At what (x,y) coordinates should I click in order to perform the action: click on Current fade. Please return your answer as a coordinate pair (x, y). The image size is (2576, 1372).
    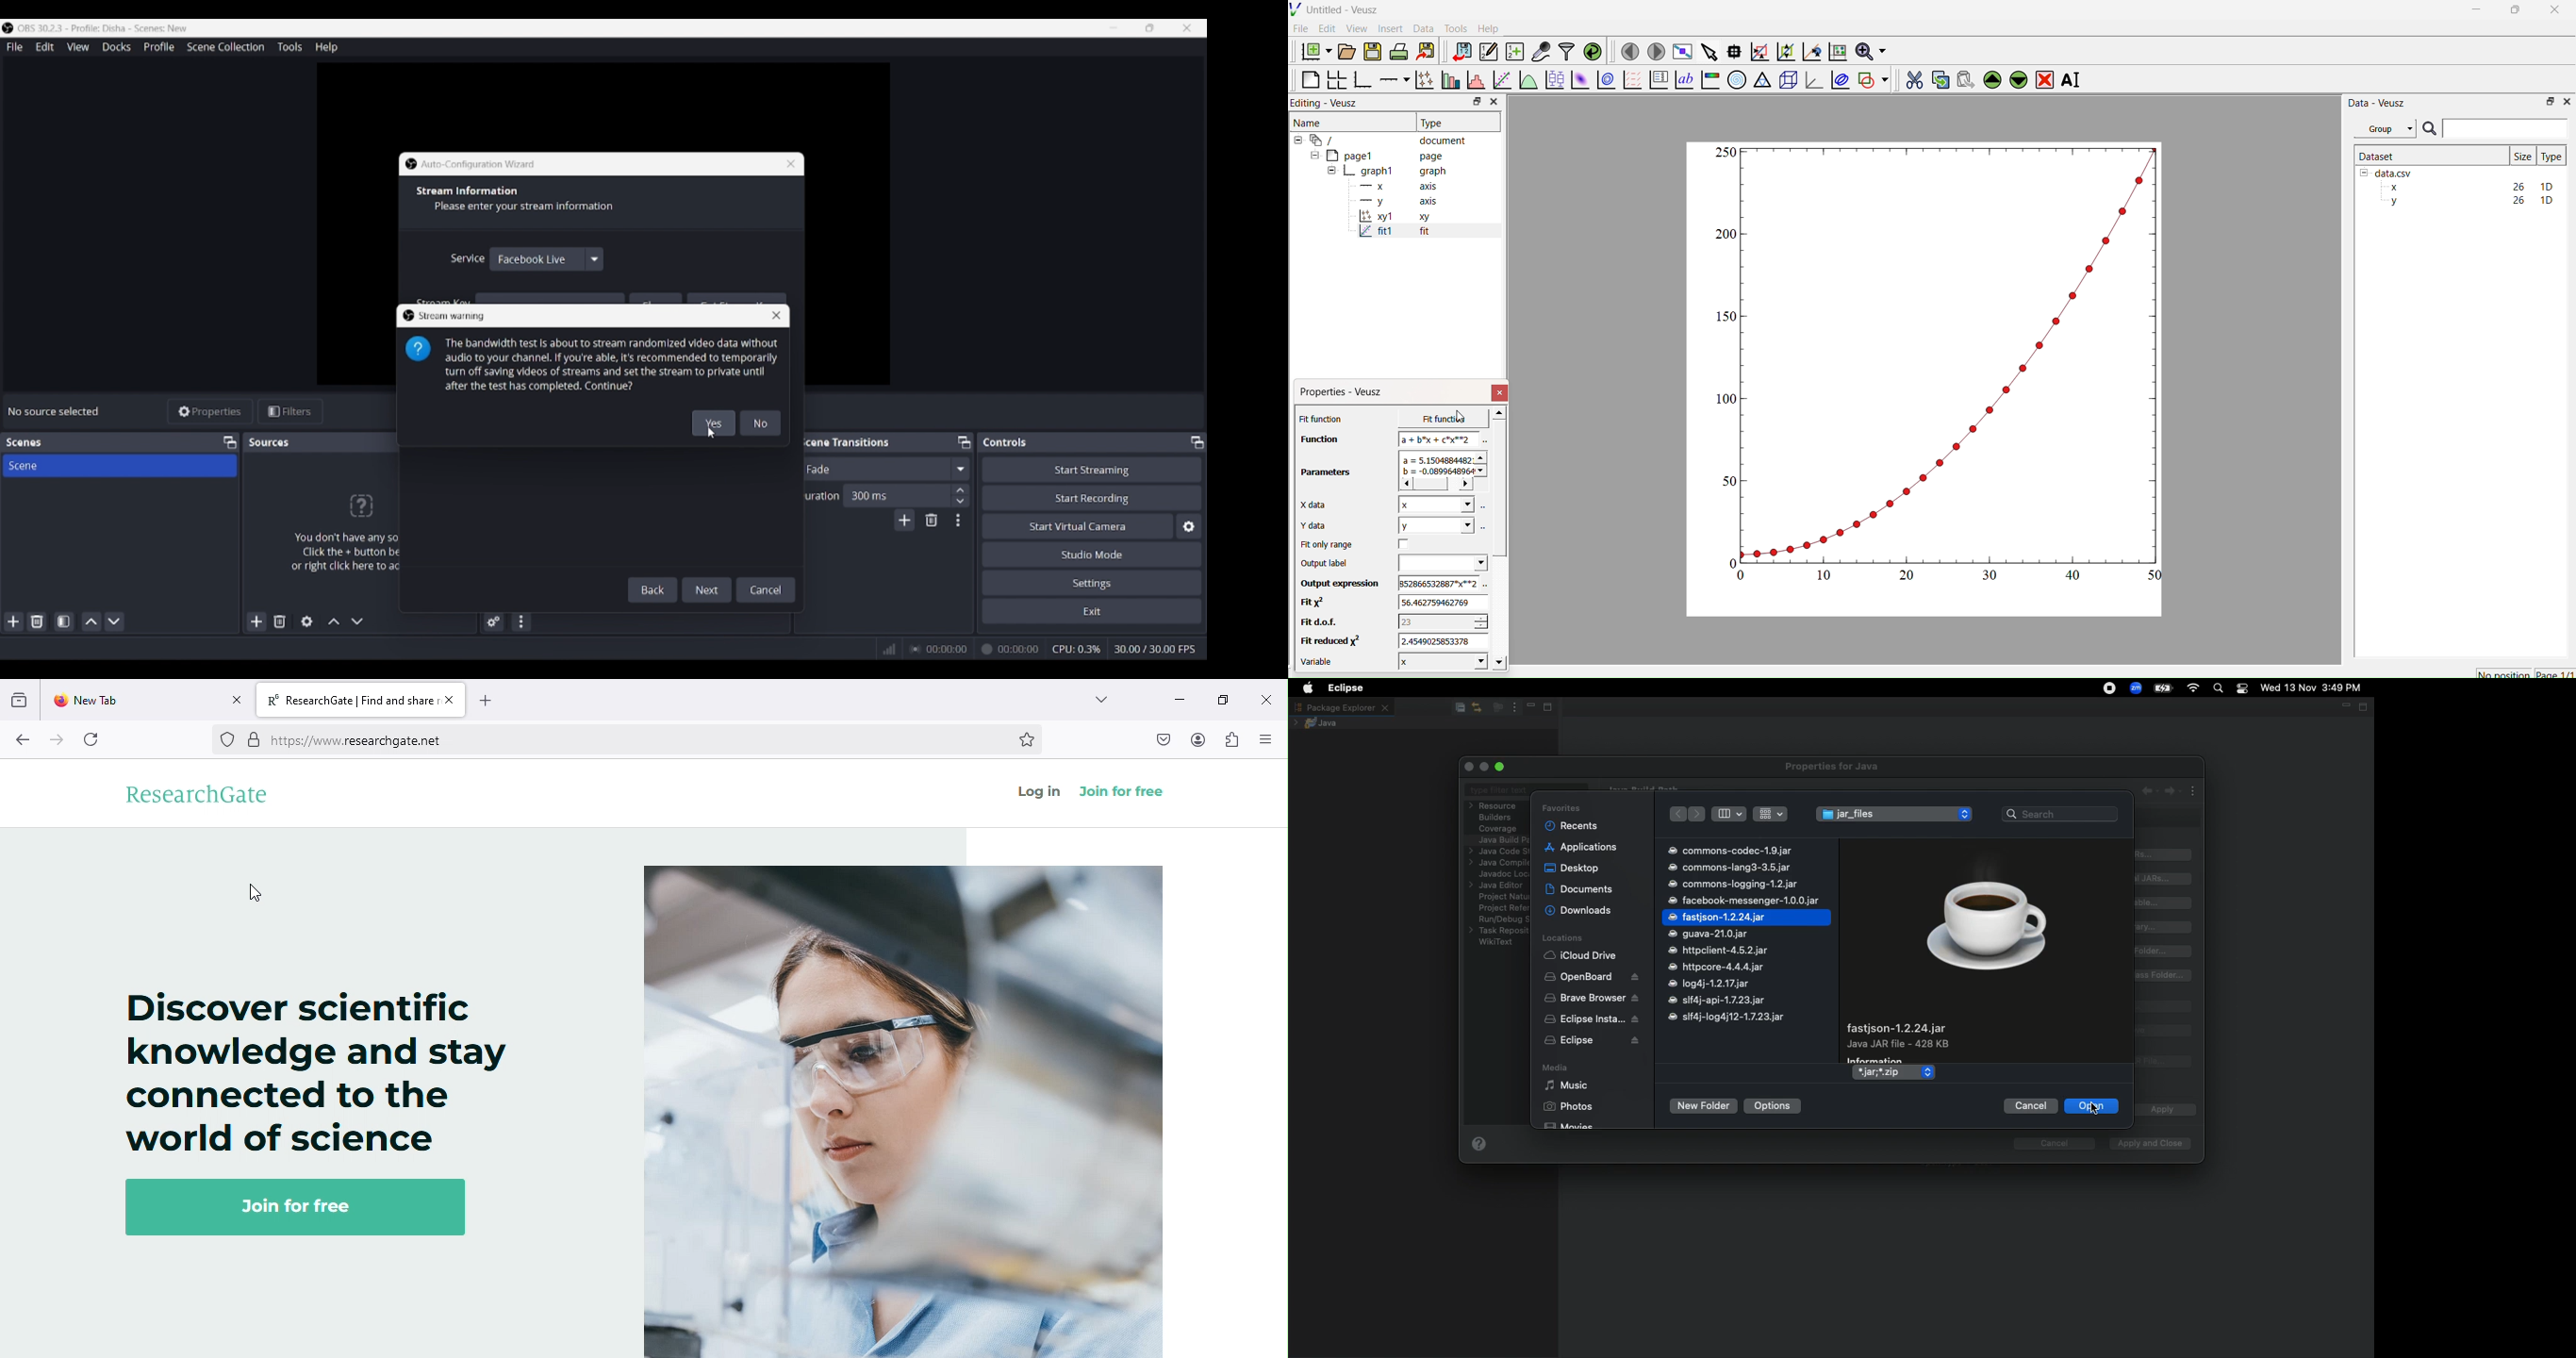
    Looking at the image, I should click on (873, 468).